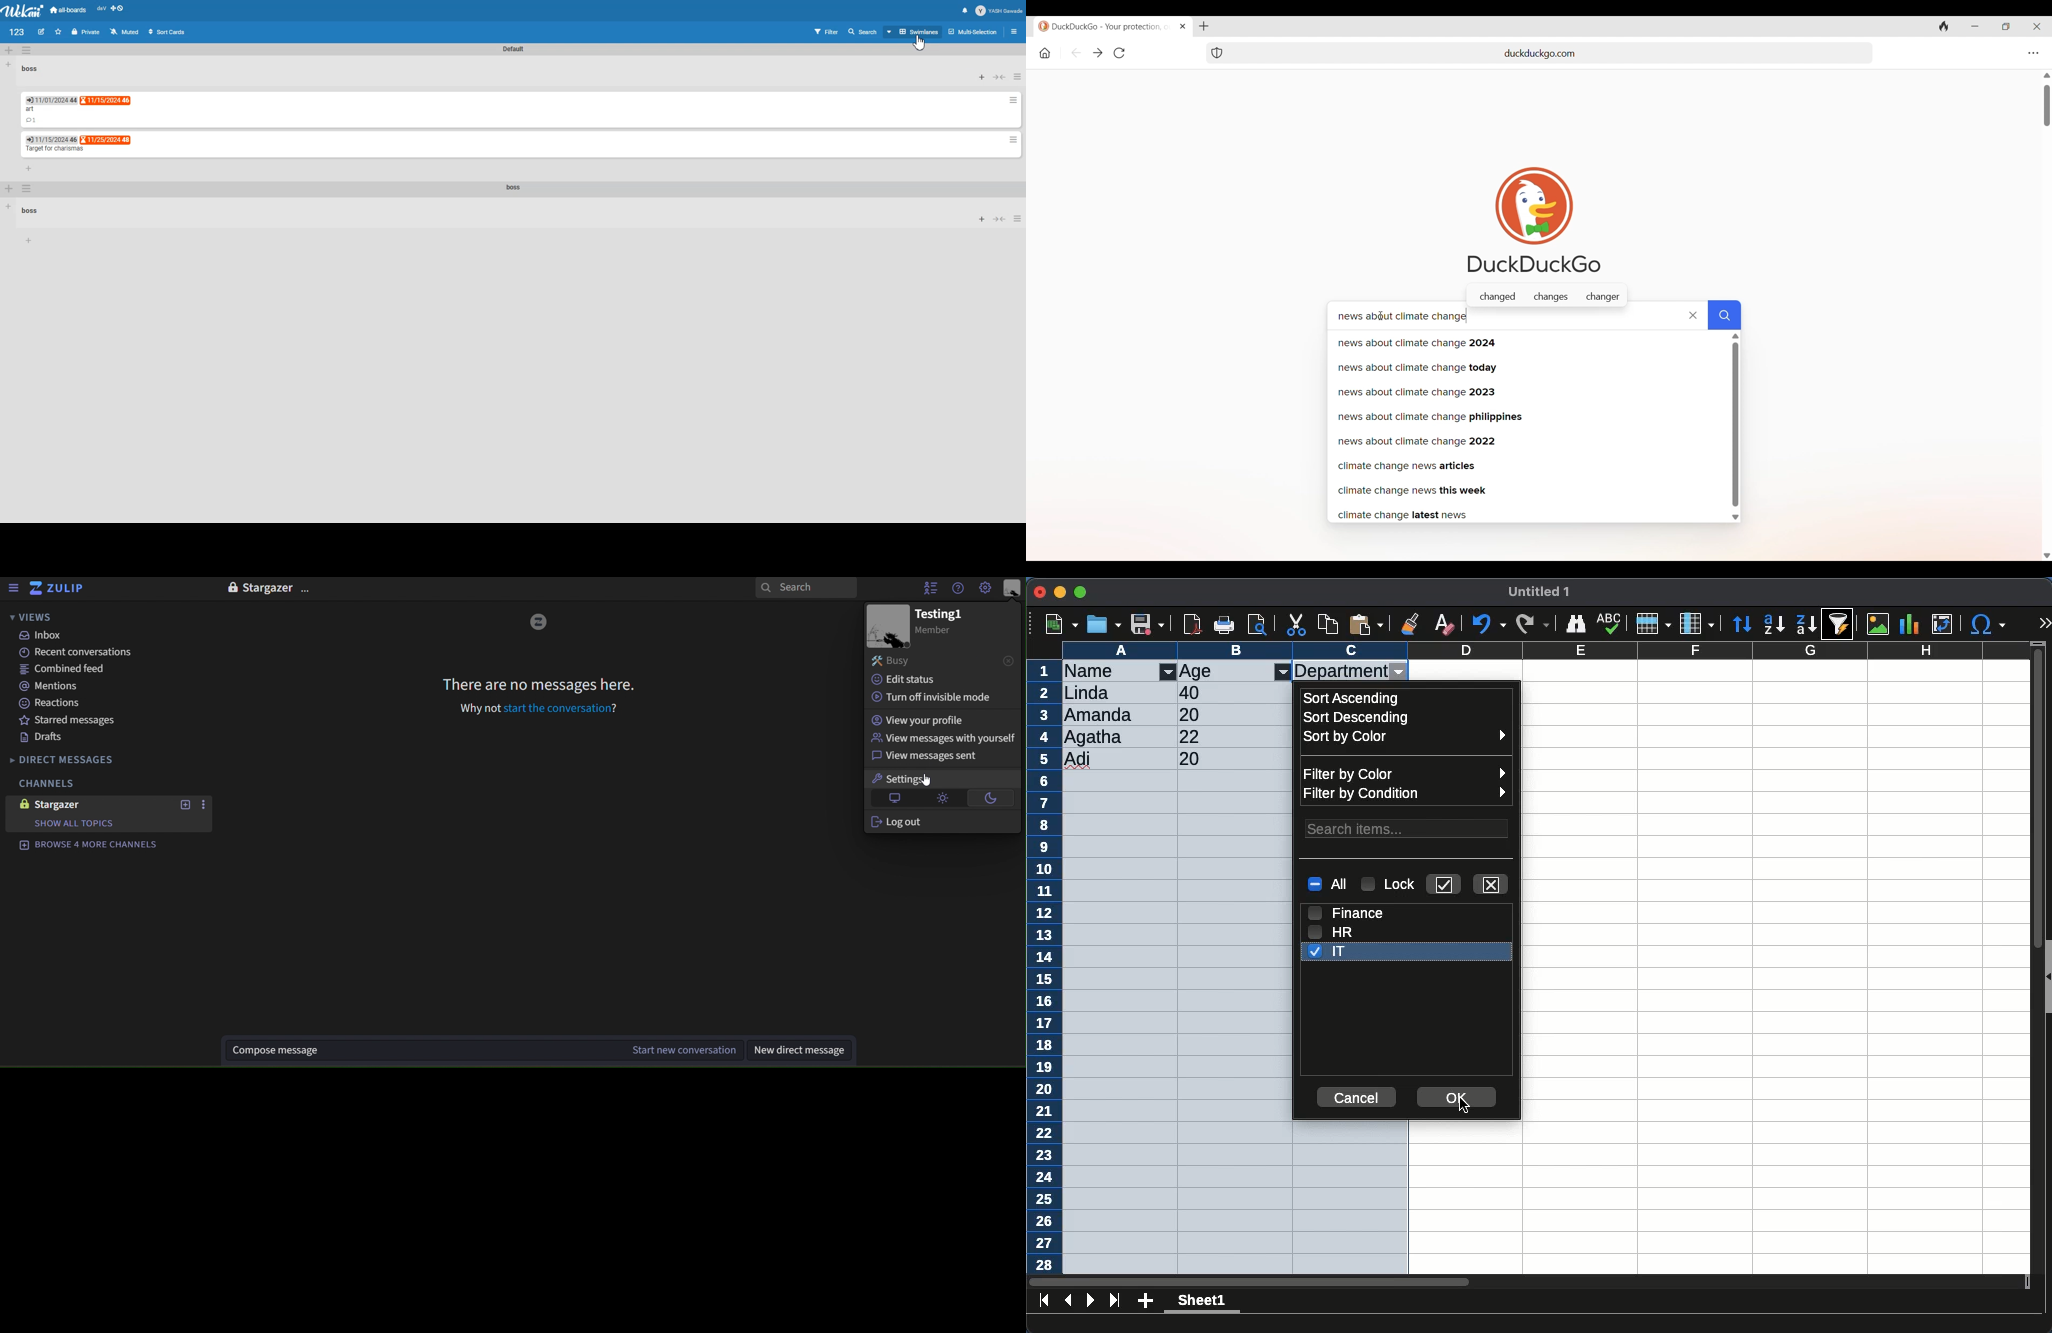 The width and height of the screenshot is (2072, 1344). What do you see at coordinates (1204, 26) in the screenshot?
I see `Add new tab` at bounding box center [1204, 26].